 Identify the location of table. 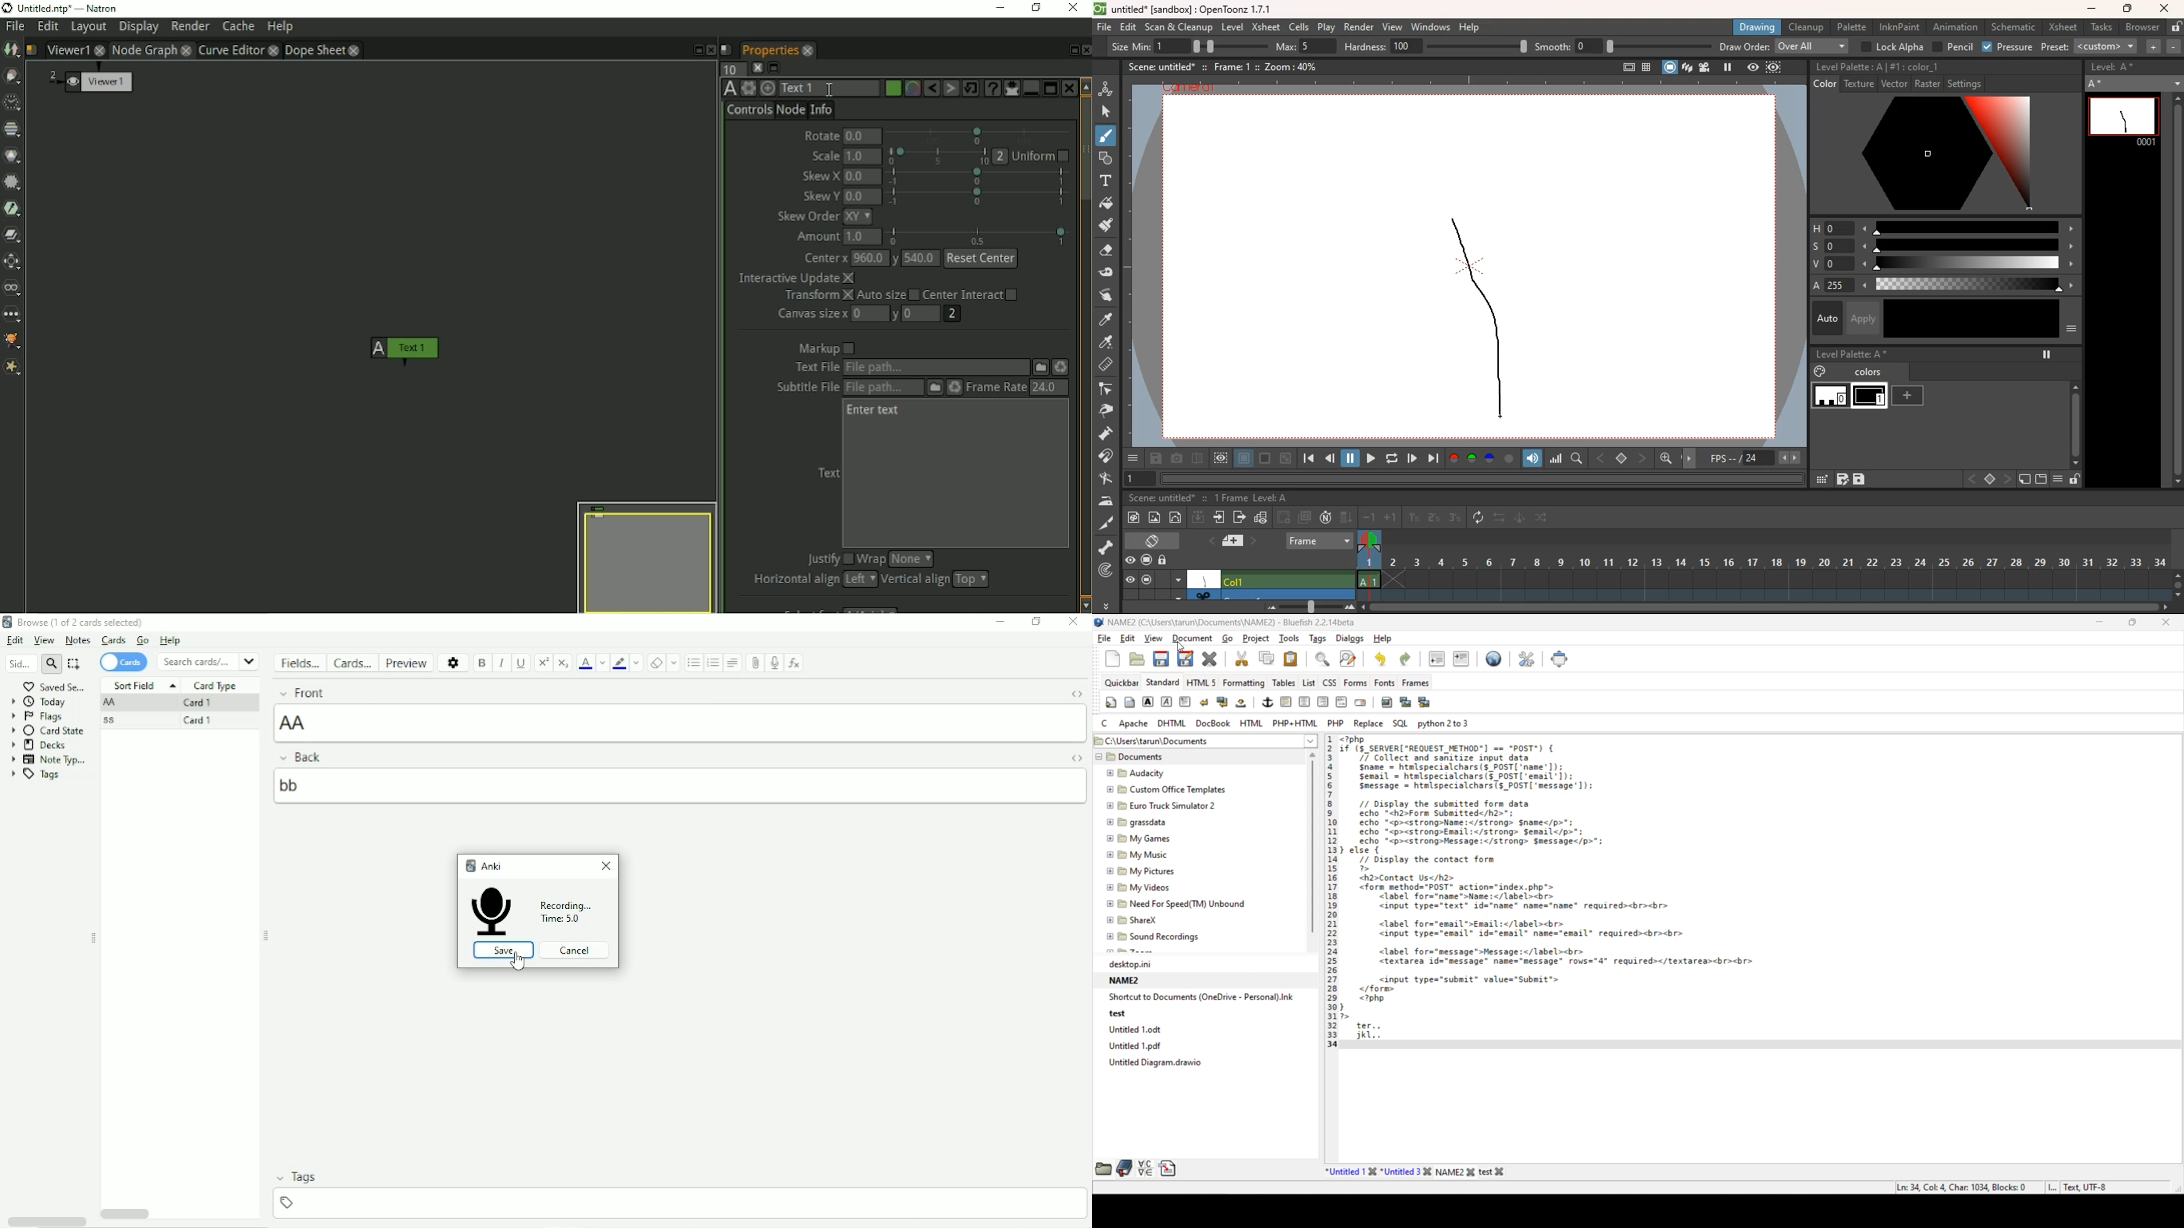
(1645, 66).